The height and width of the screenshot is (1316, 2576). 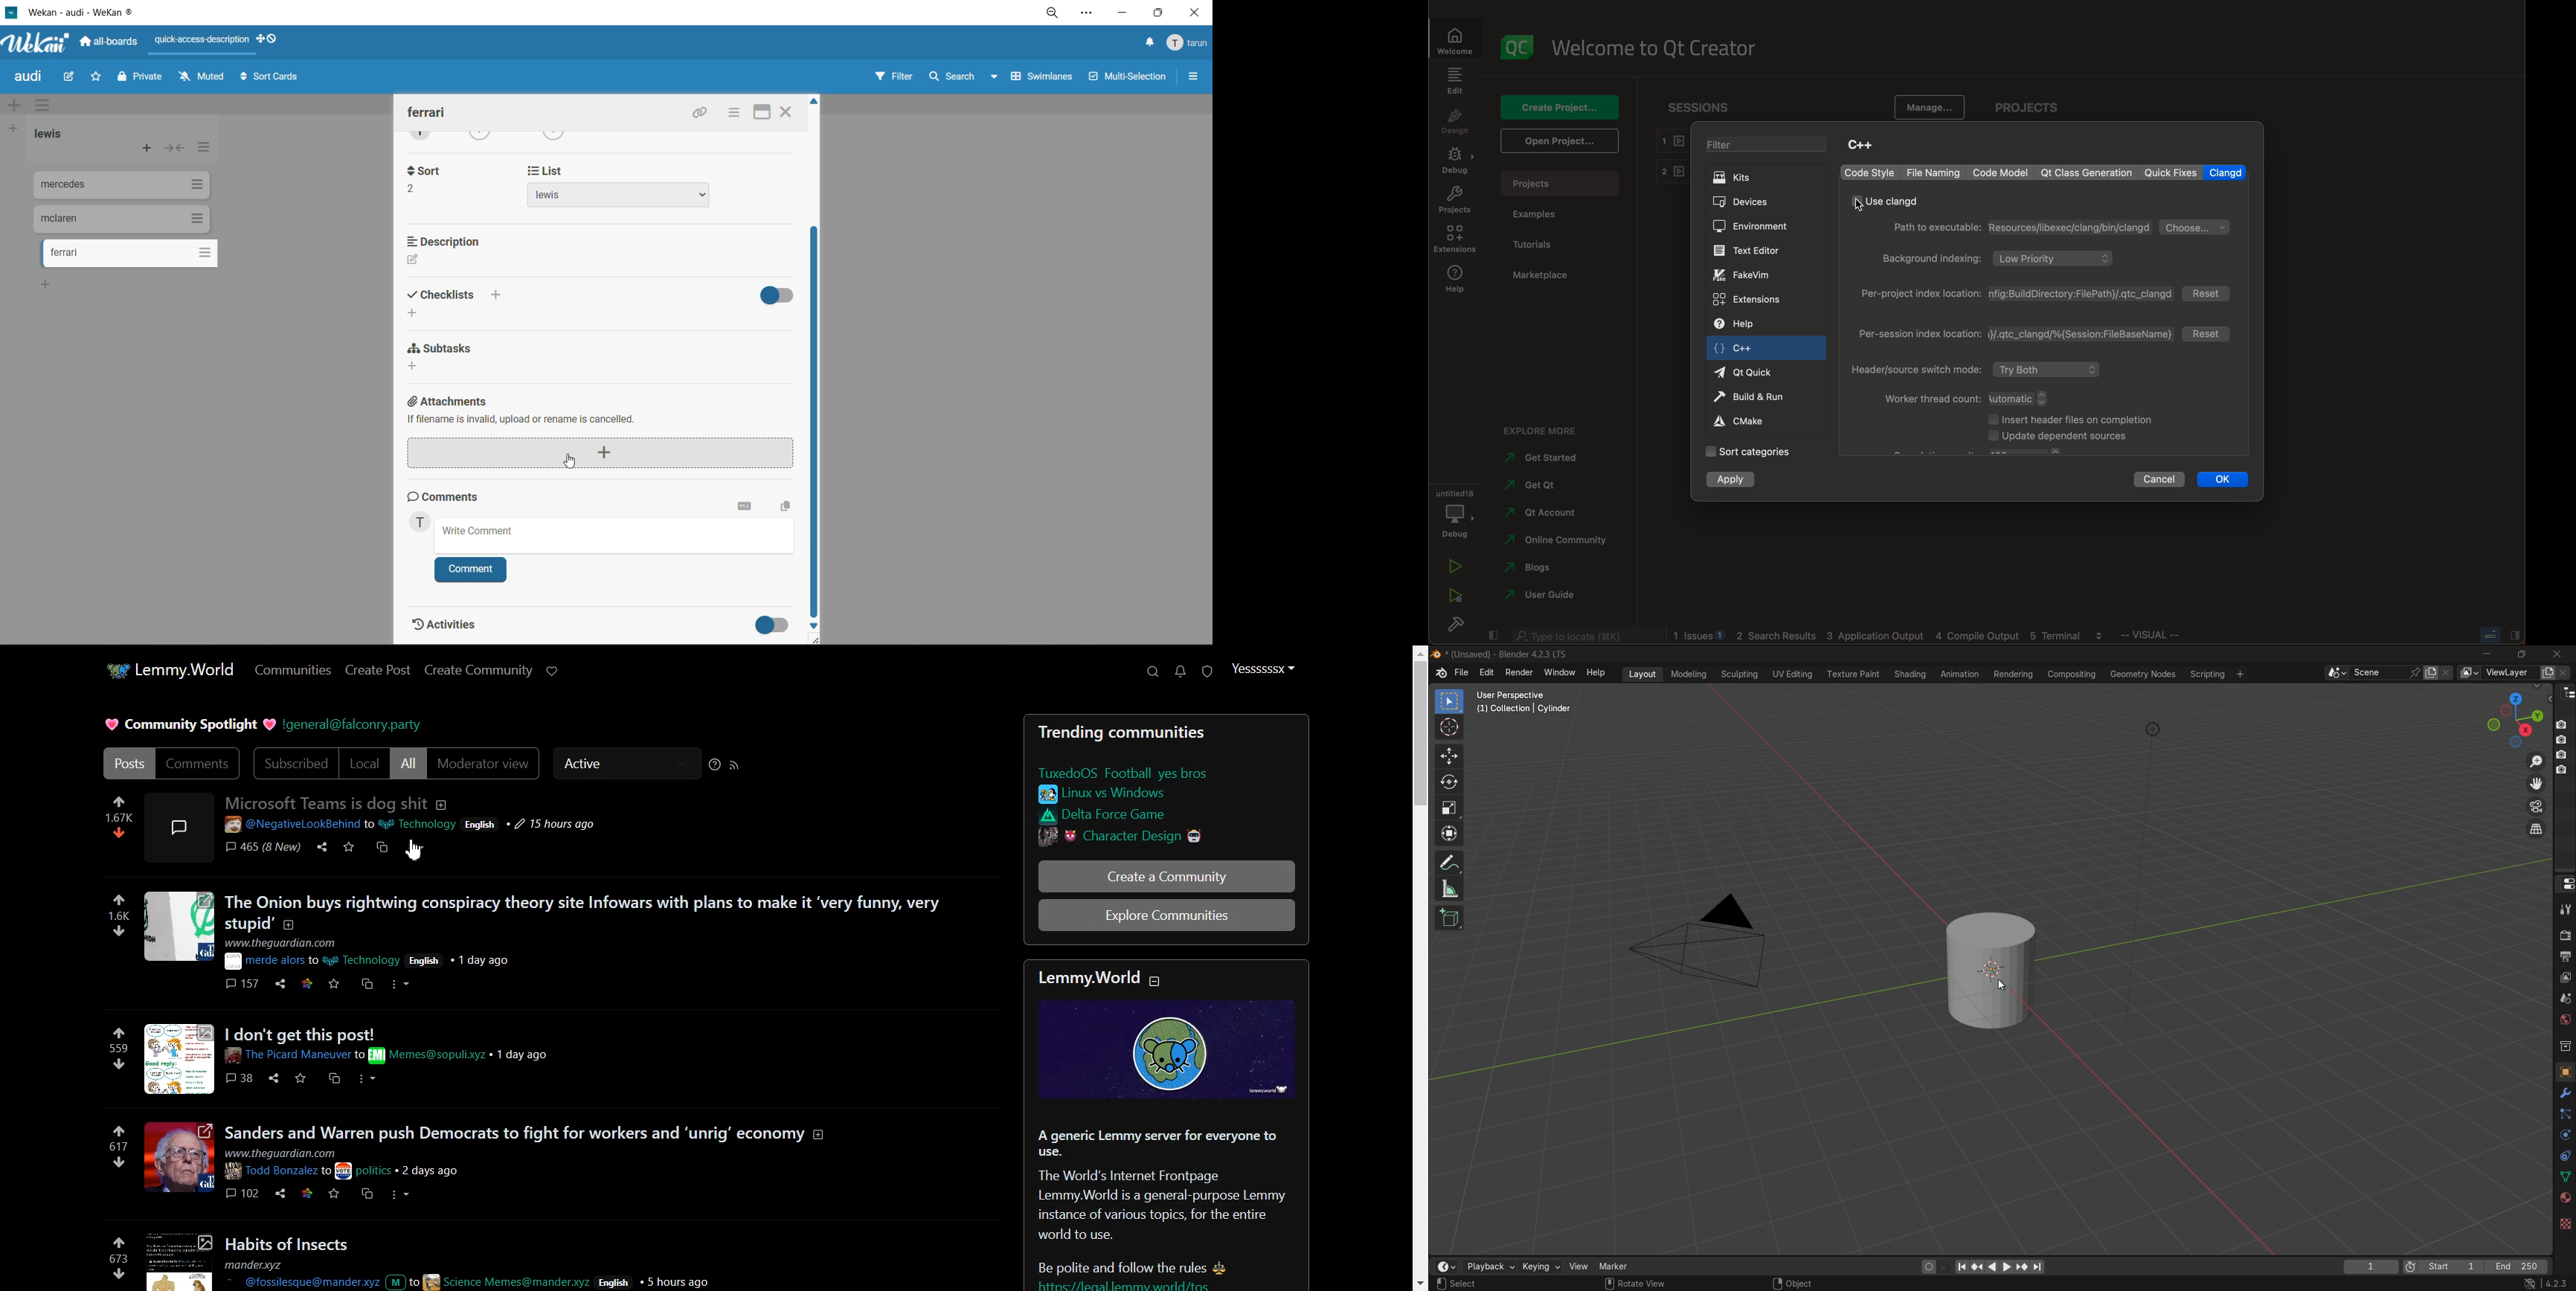 I want to click on posts, so click(x=525, y=1151).